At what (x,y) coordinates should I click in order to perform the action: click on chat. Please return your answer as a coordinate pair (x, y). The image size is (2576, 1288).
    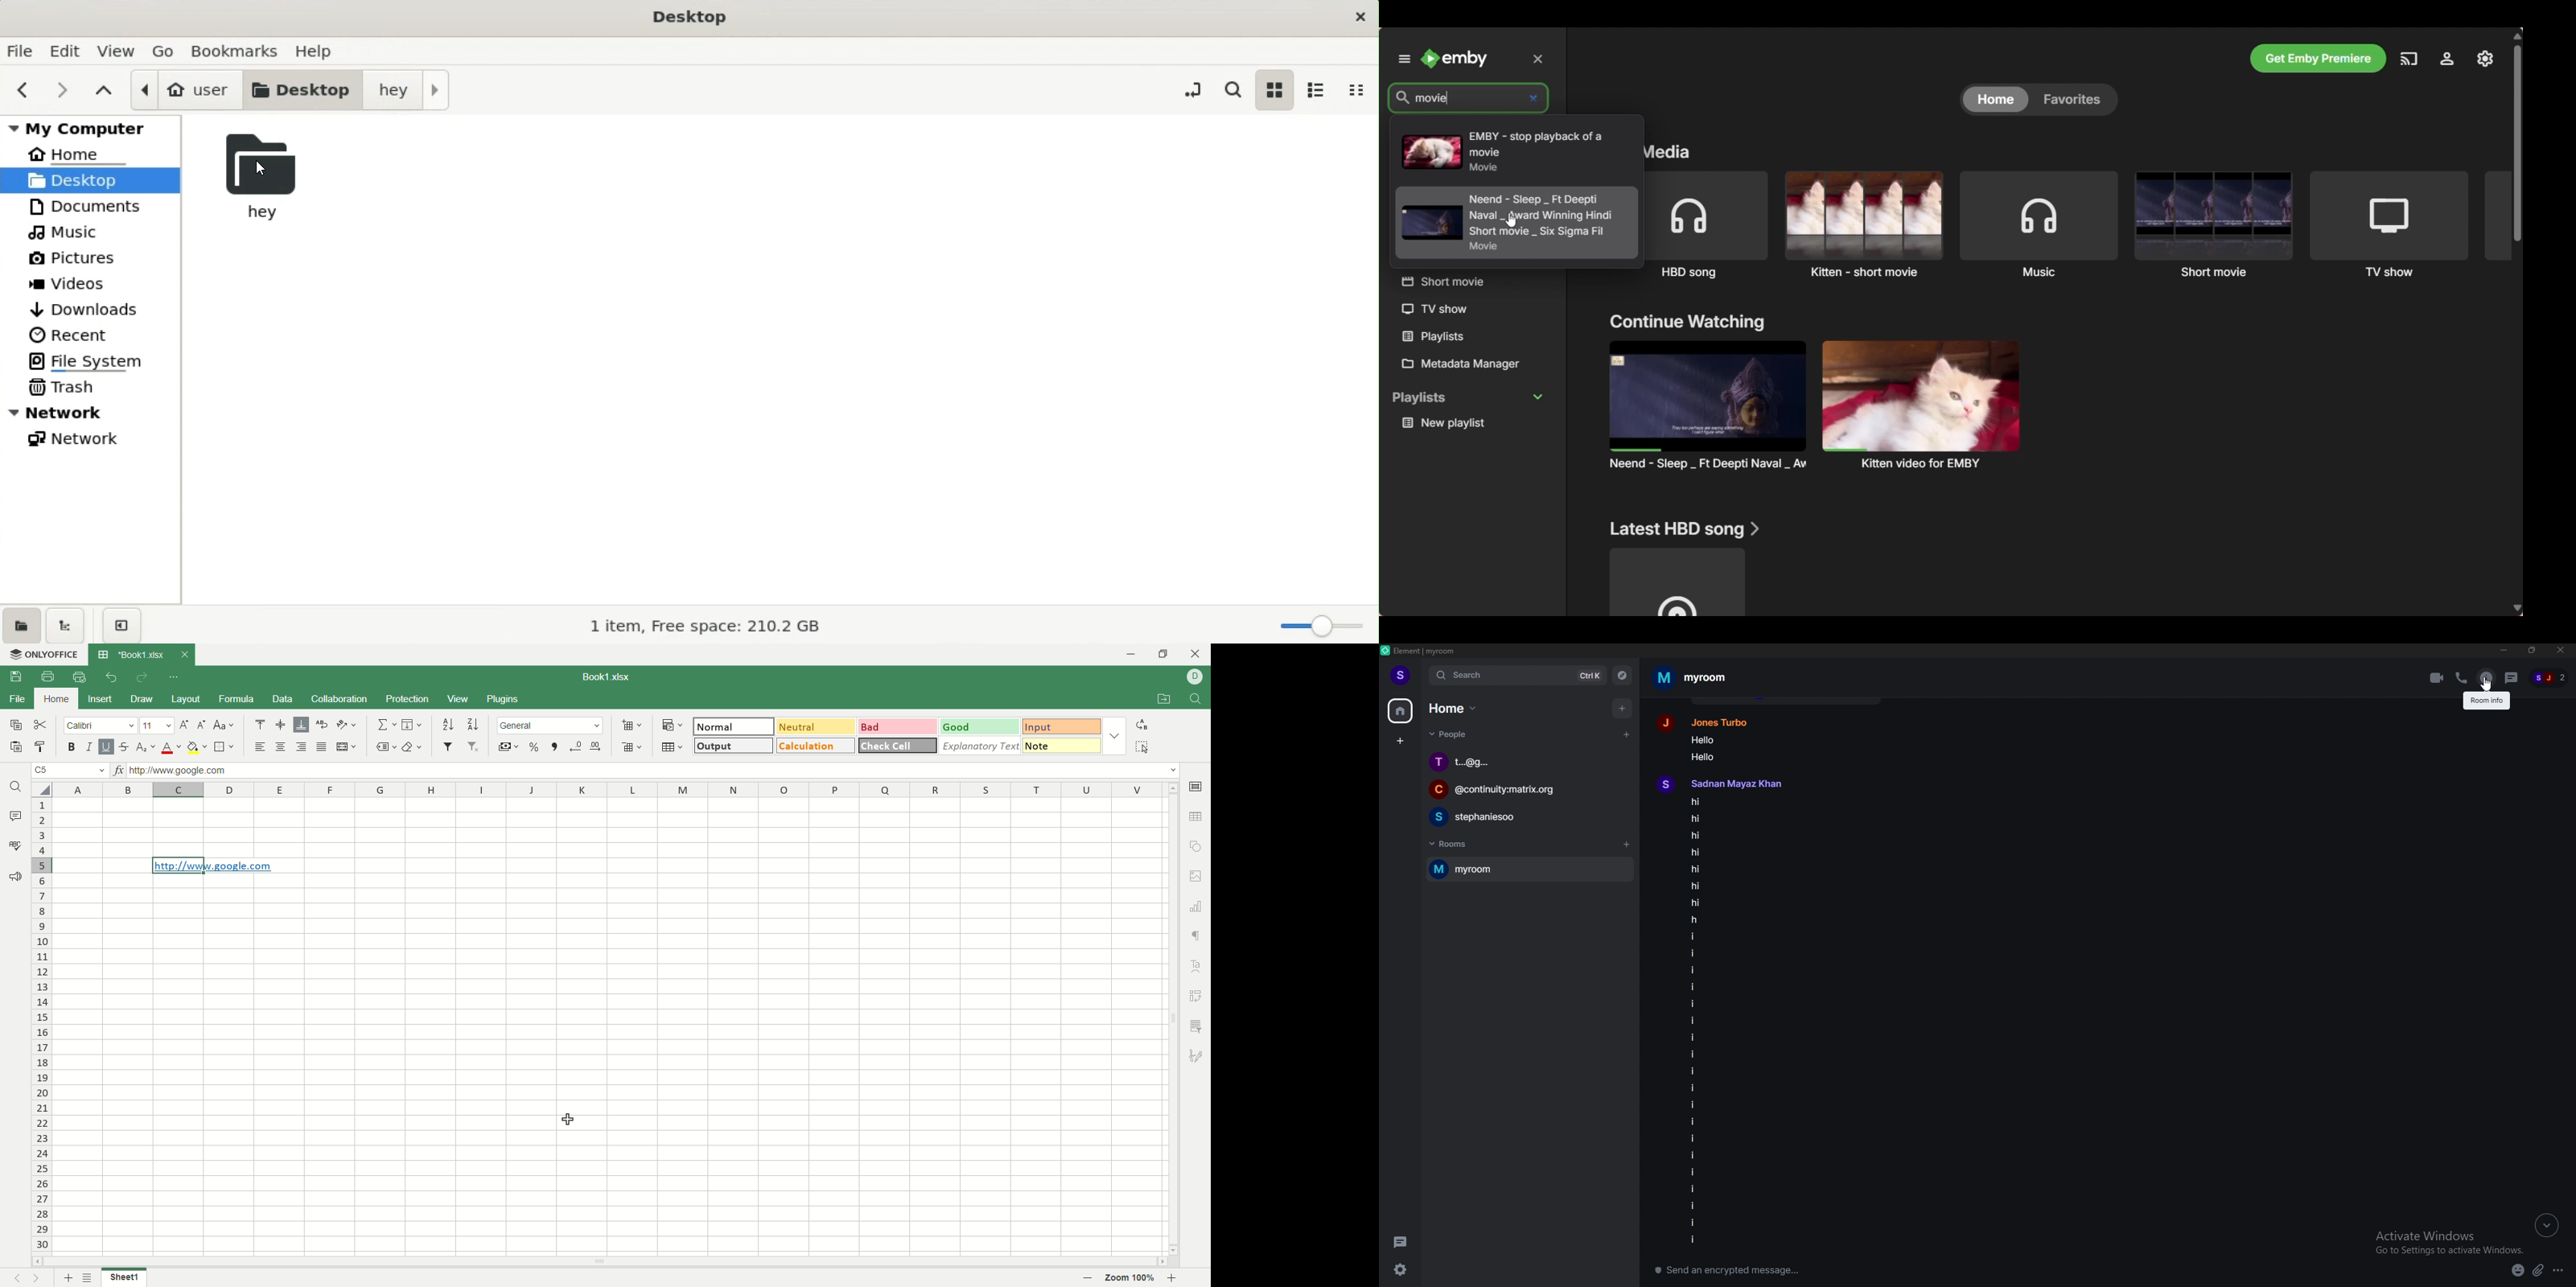
    Looking at the image, I should click on (1527, 790).